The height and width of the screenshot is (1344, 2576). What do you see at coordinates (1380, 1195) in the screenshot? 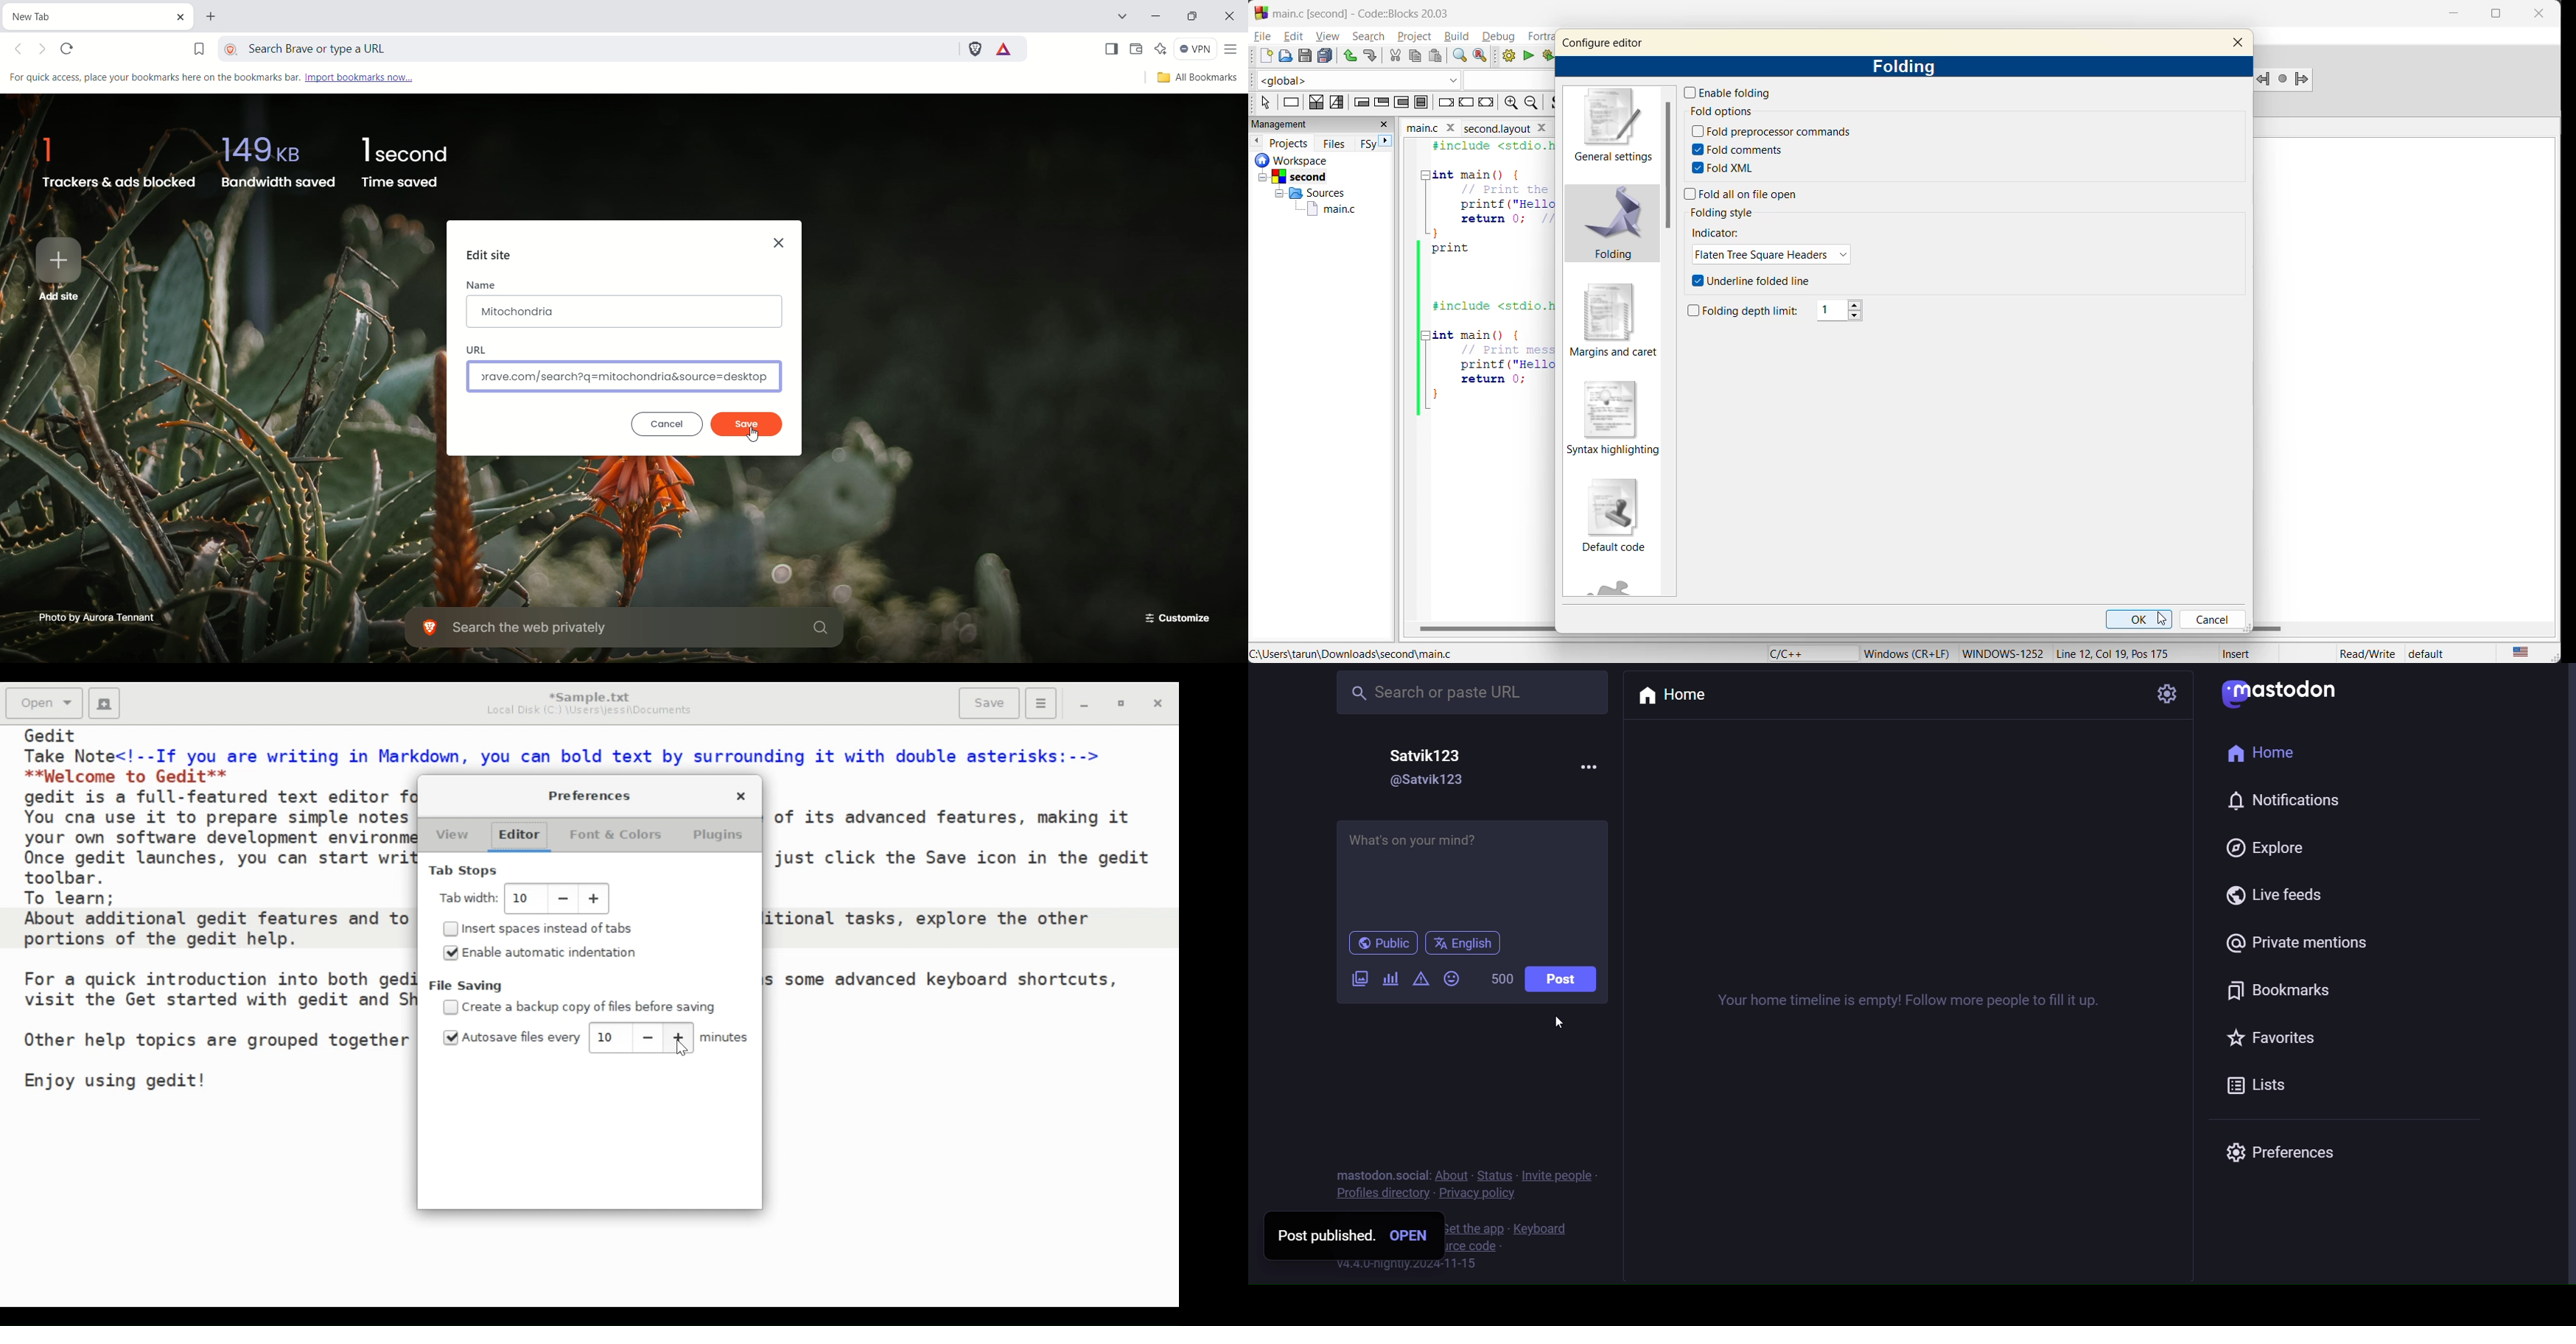
I see `perfect directory` at bounding box center [1380, 1195].